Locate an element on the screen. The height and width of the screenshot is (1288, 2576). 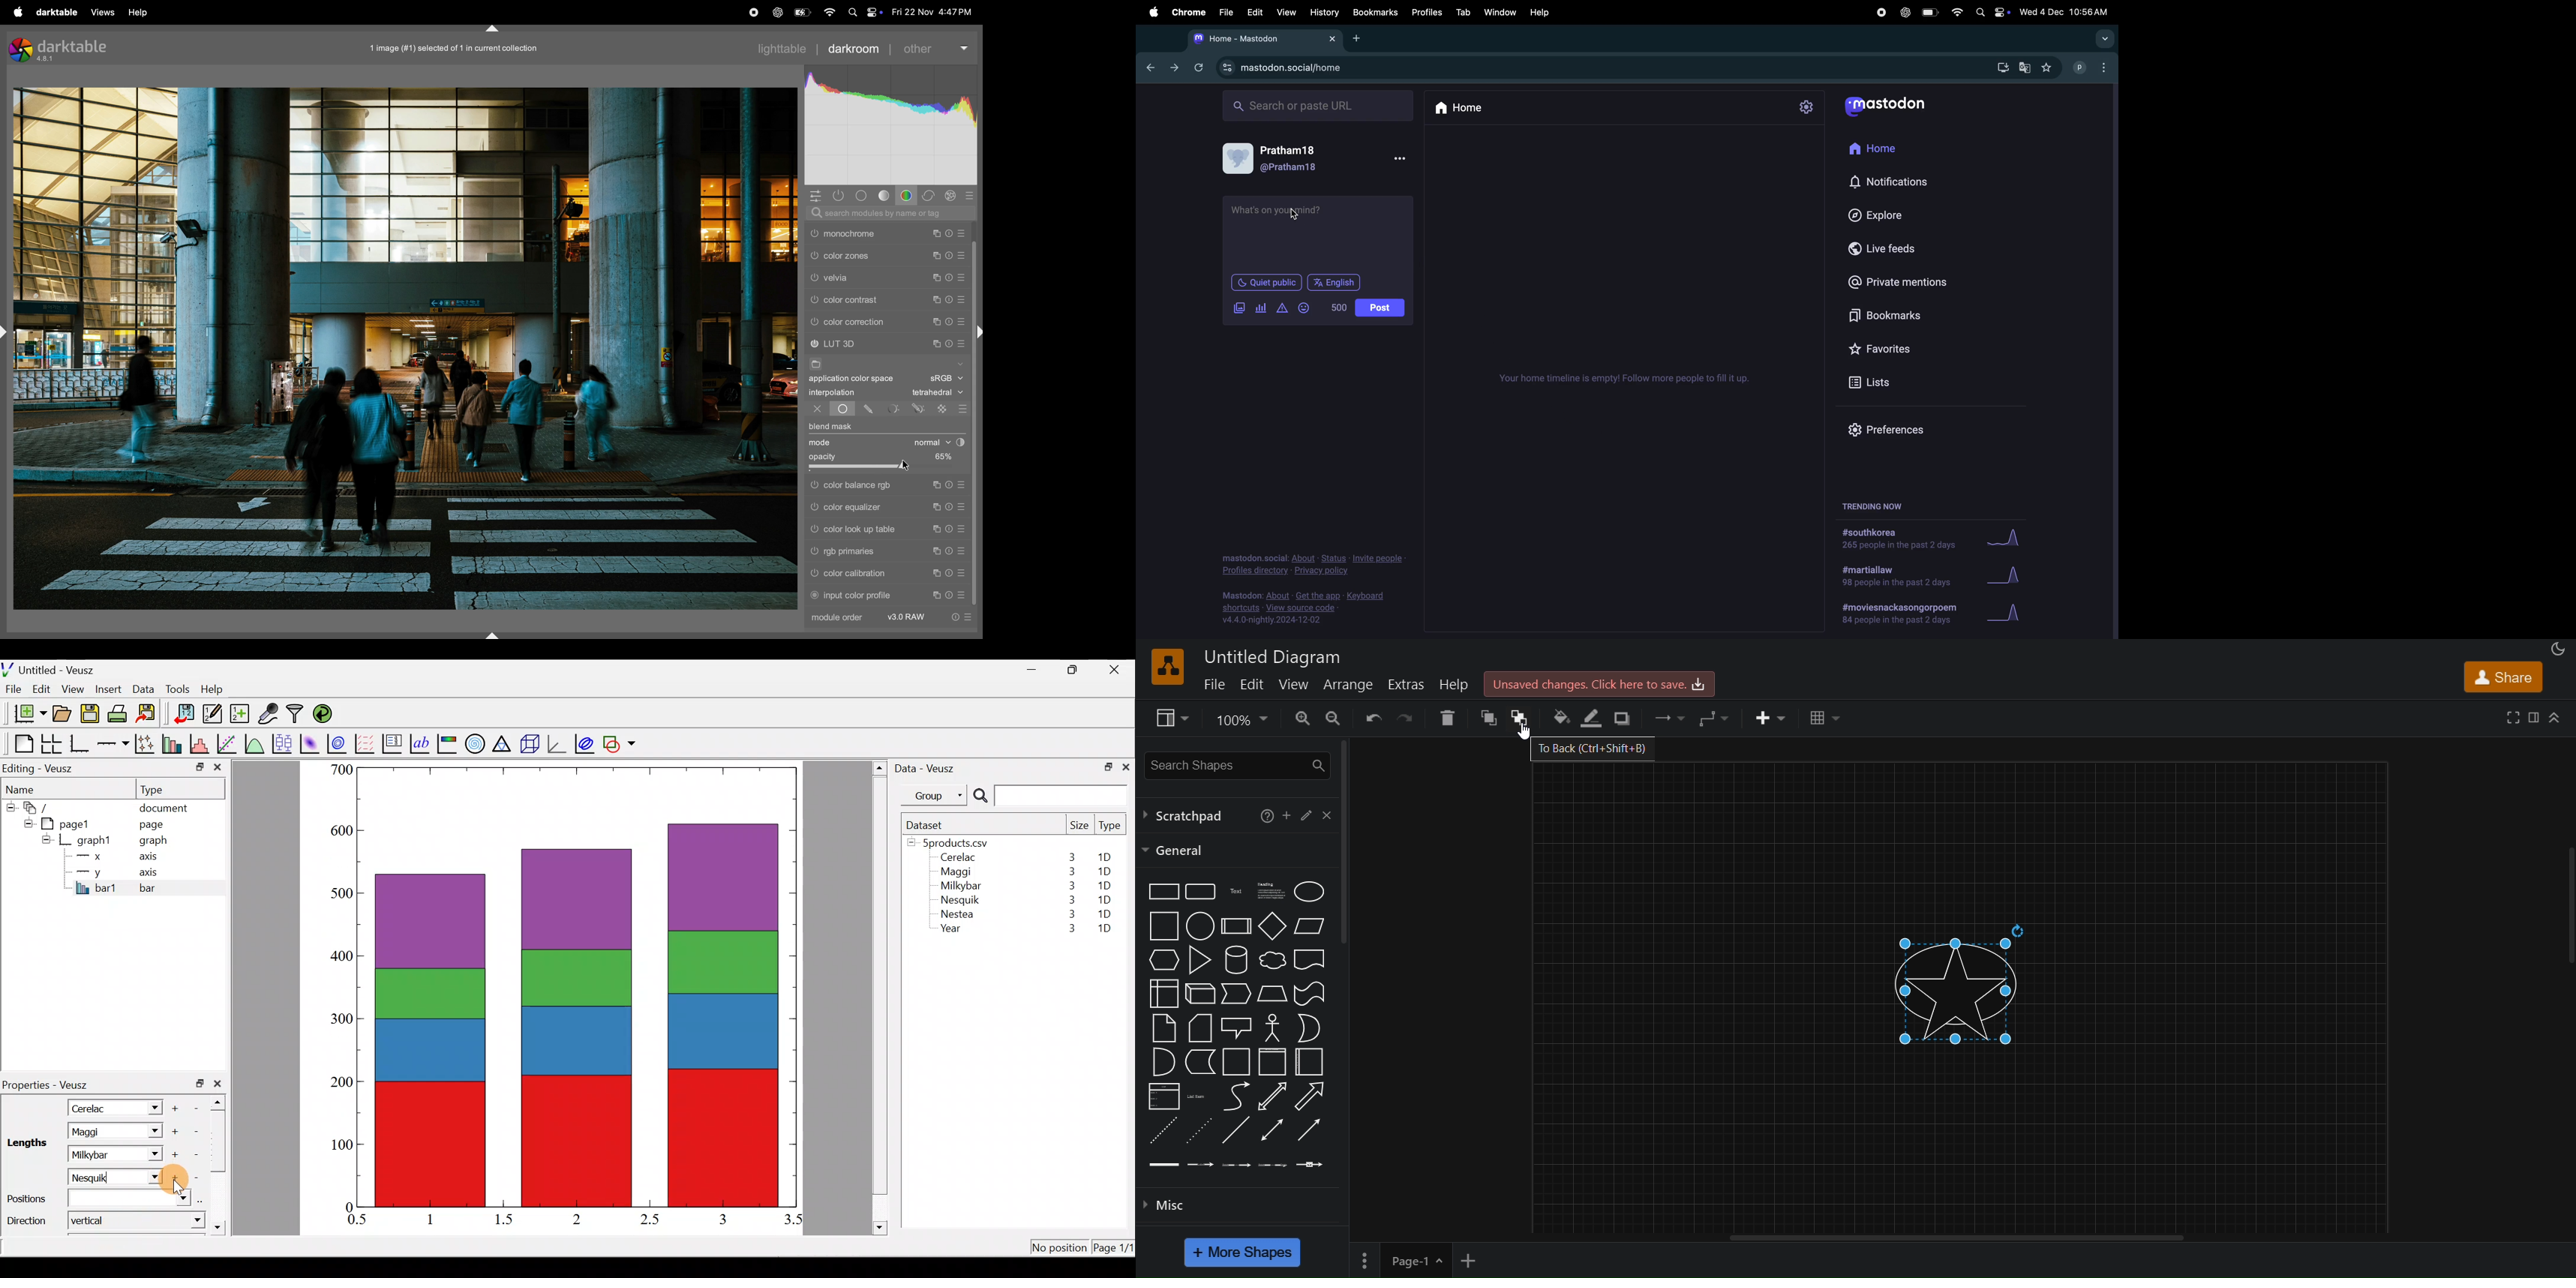
link is located at coordinates (1161, 1164).